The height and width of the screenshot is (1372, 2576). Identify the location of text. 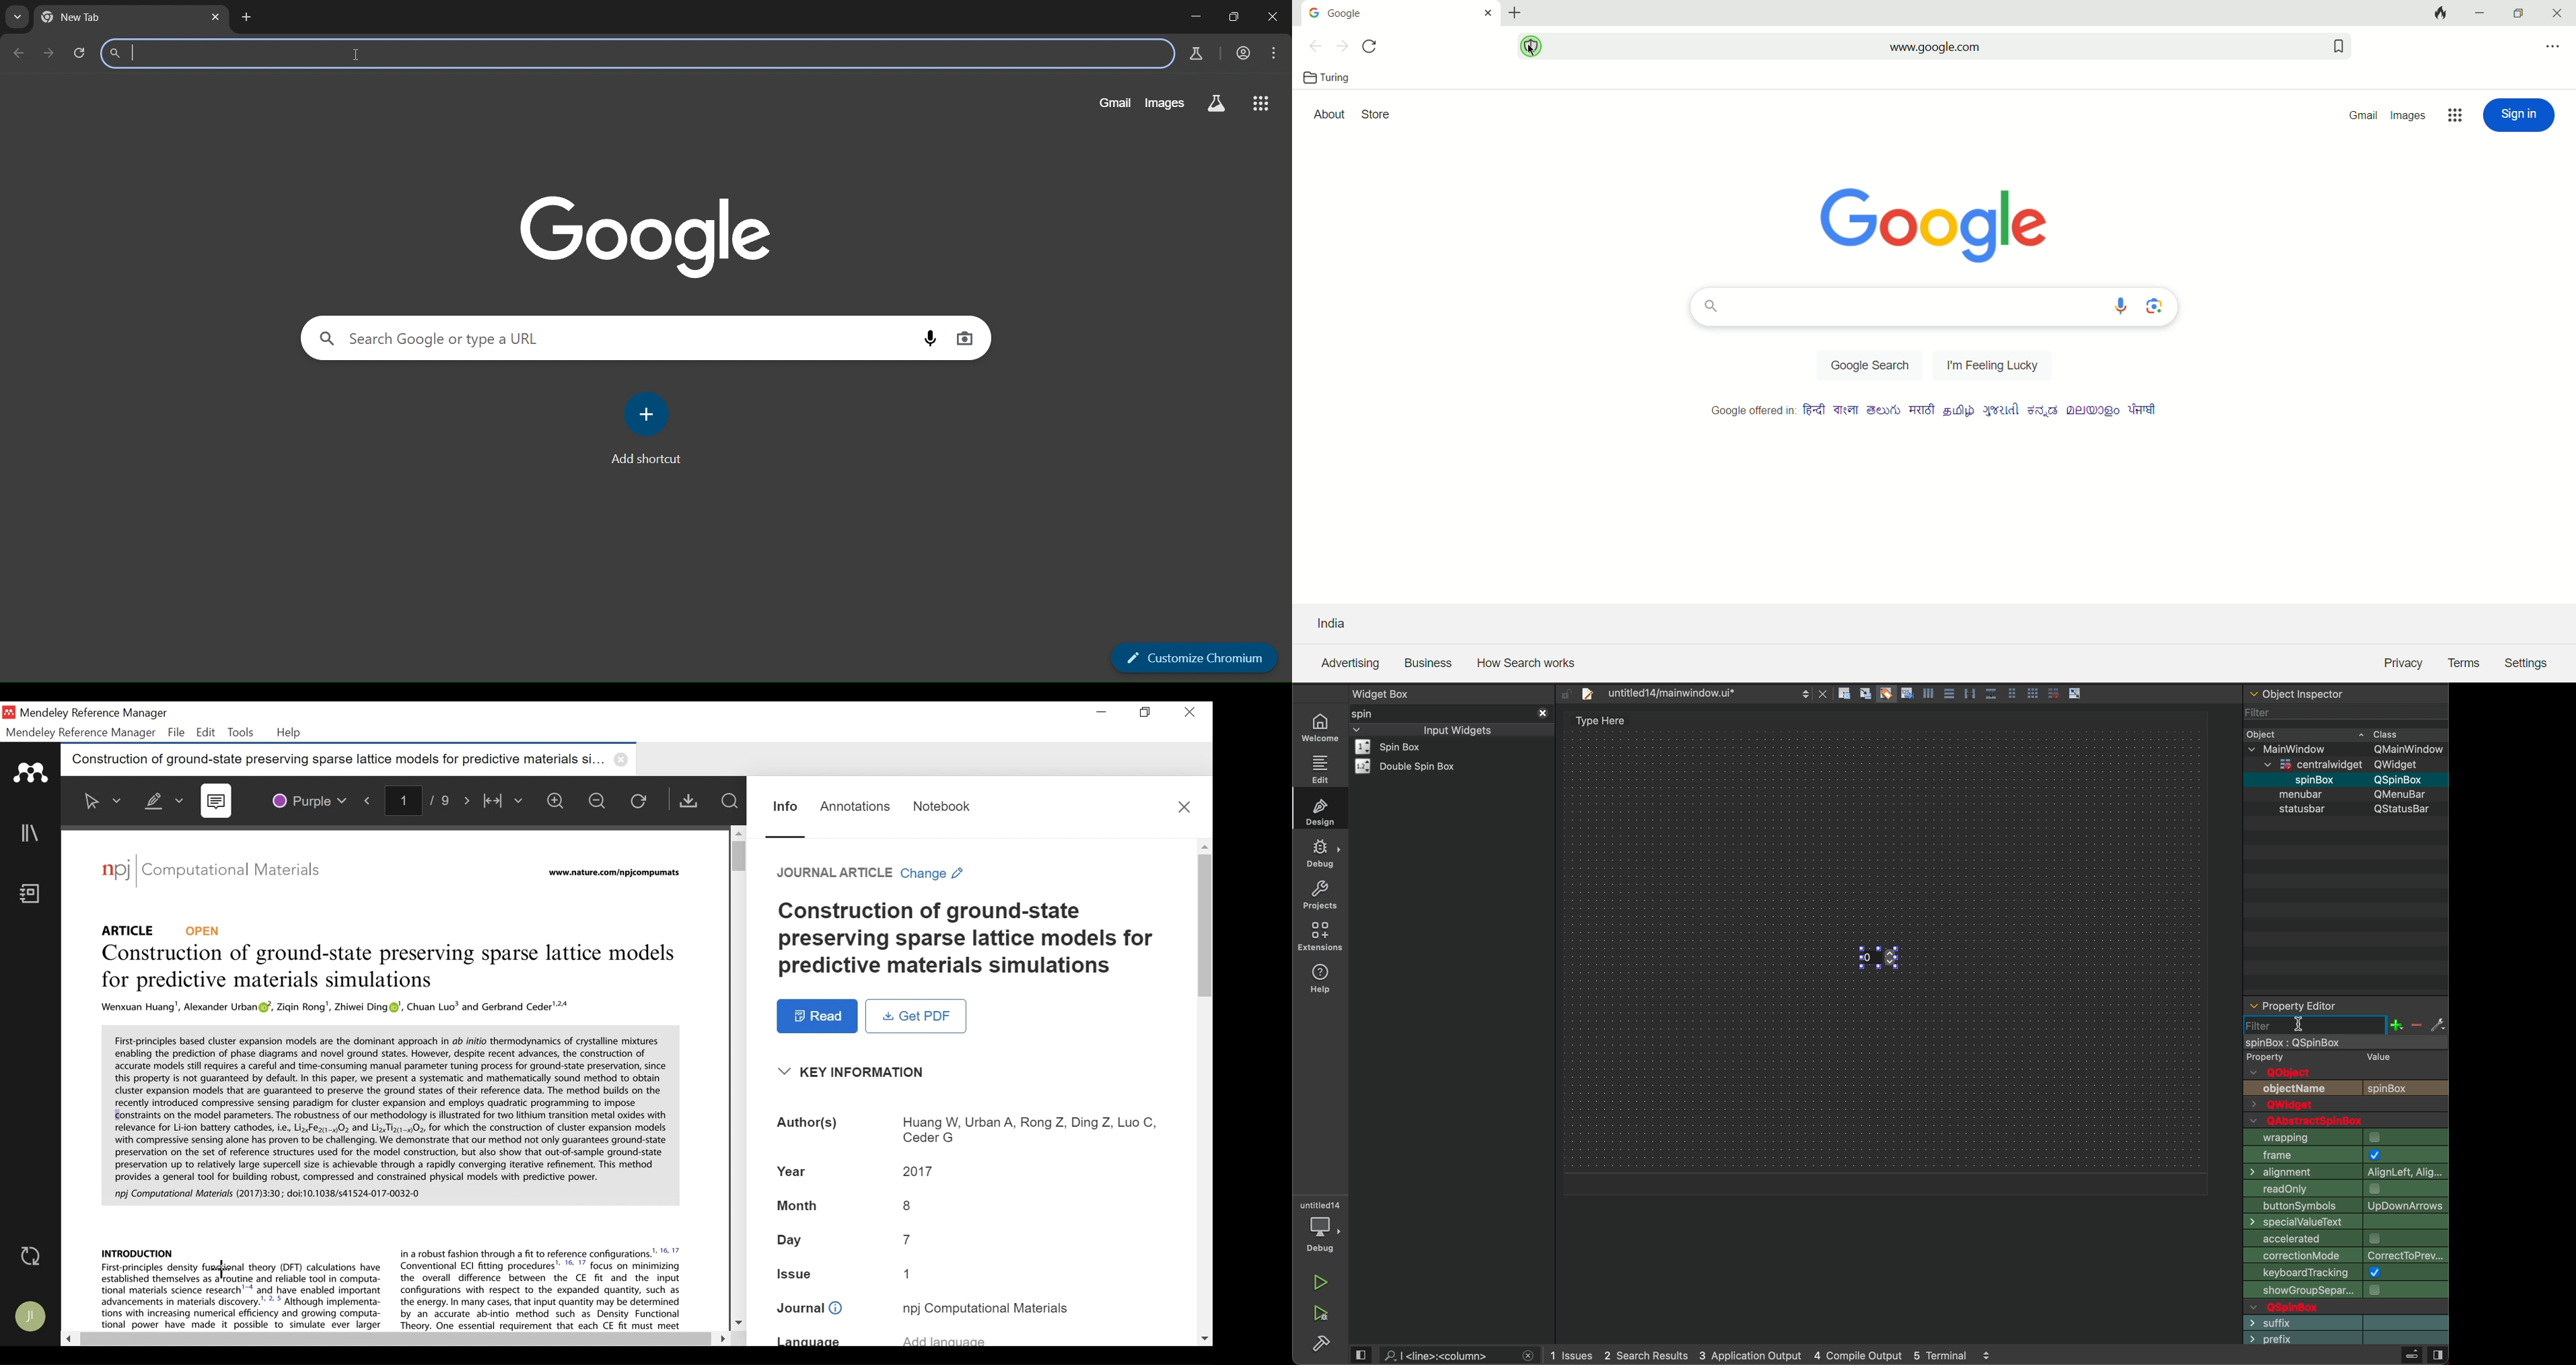
(2310, 1121).